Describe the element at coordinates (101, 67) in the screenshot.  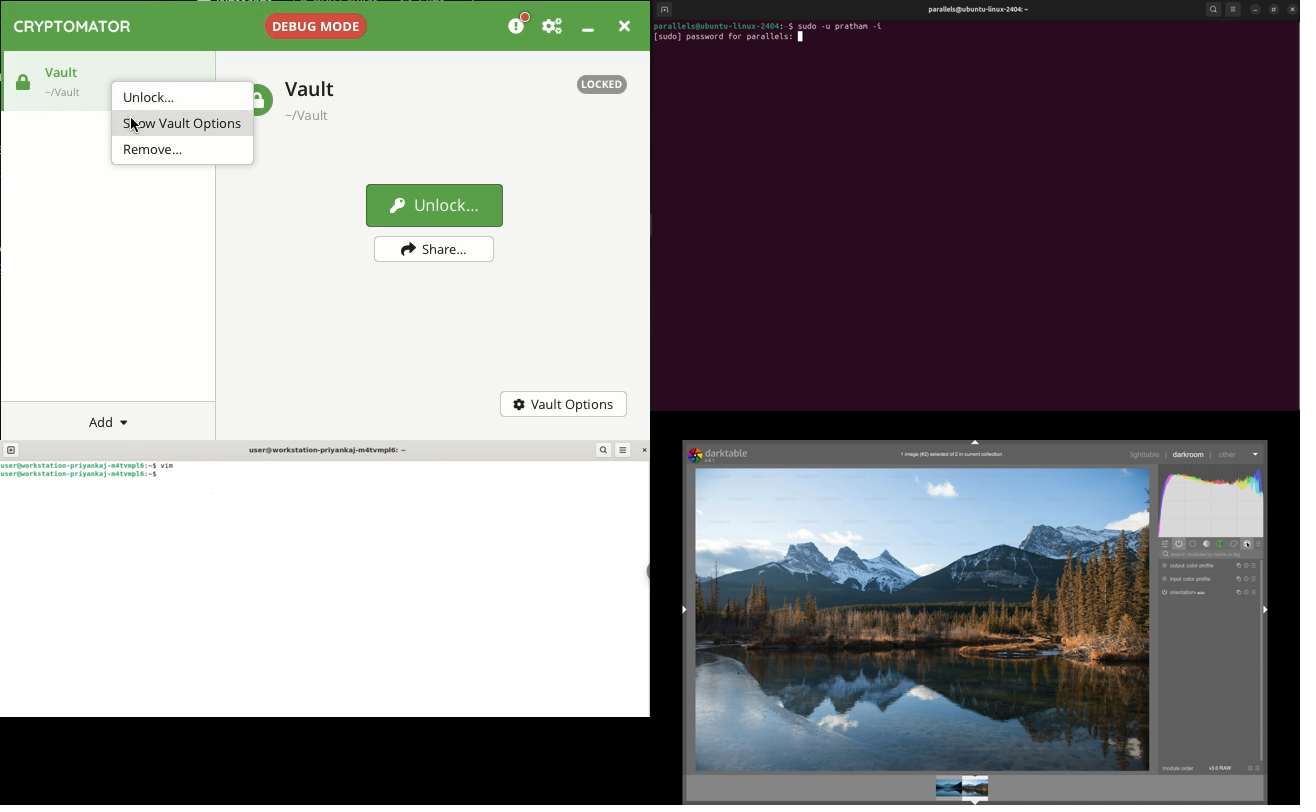
I see `Vault` at that location.